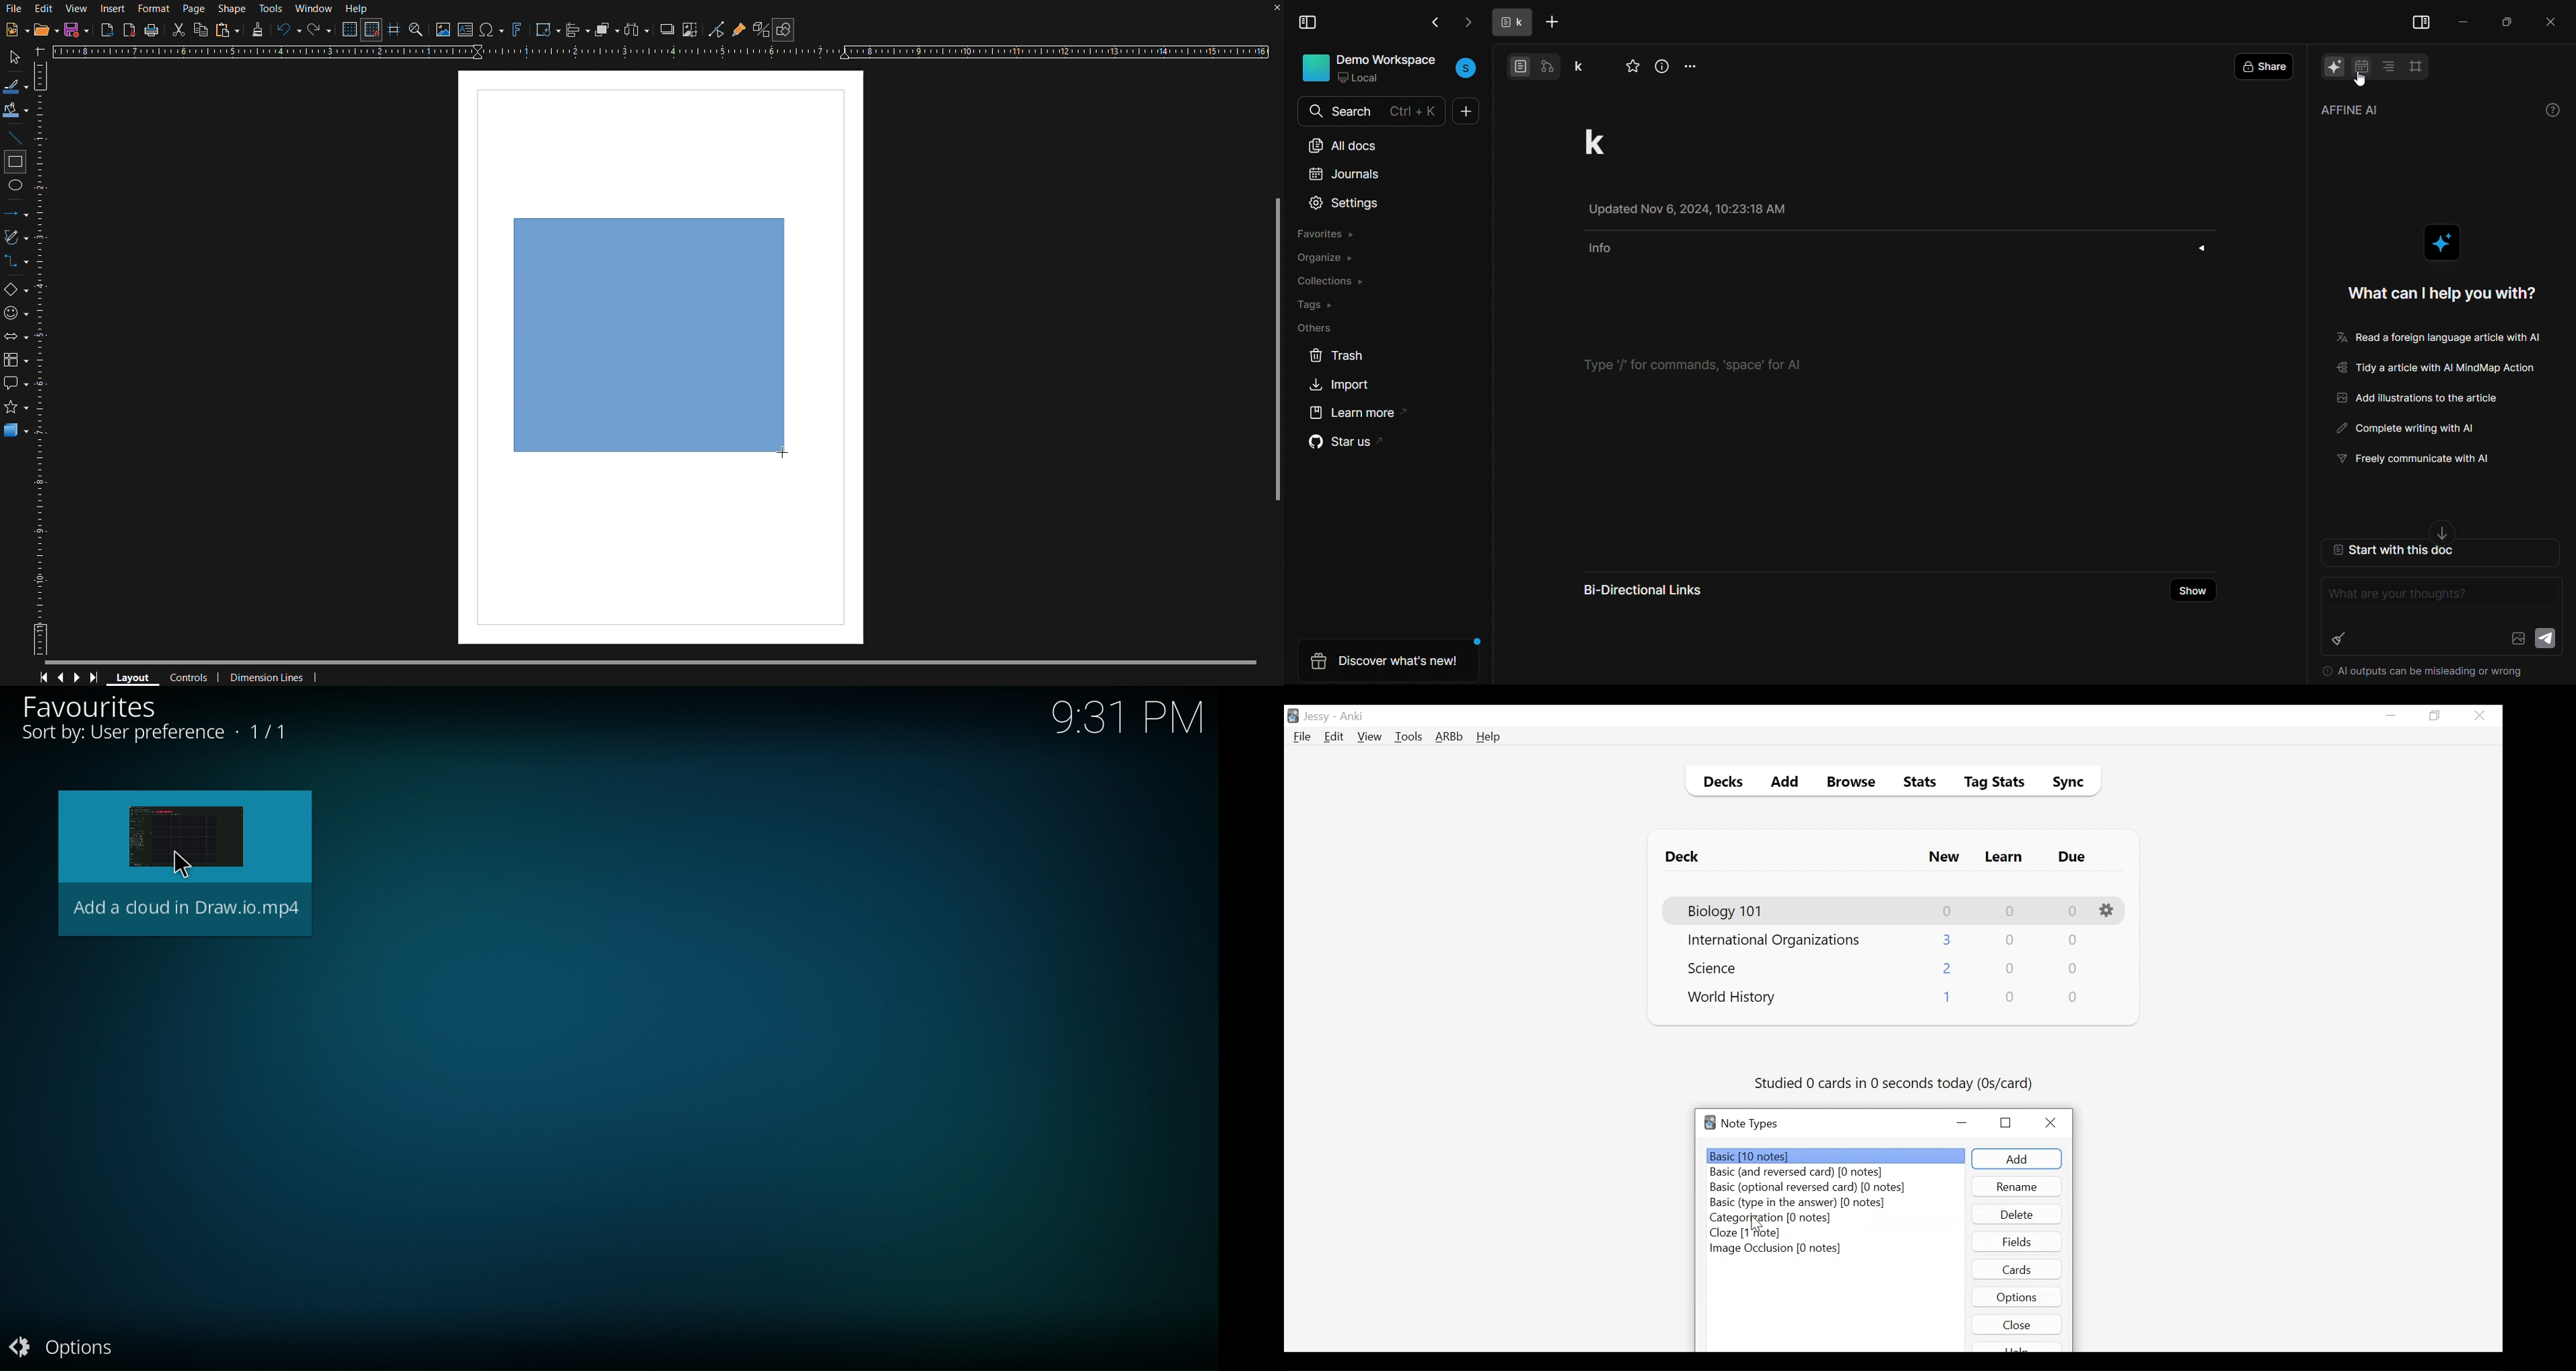 The width and height of the screenshot is (2576, 1372). Describe the element at coordinates (1276, 356) in the screenshot. I see `Scrollbar` at that location.